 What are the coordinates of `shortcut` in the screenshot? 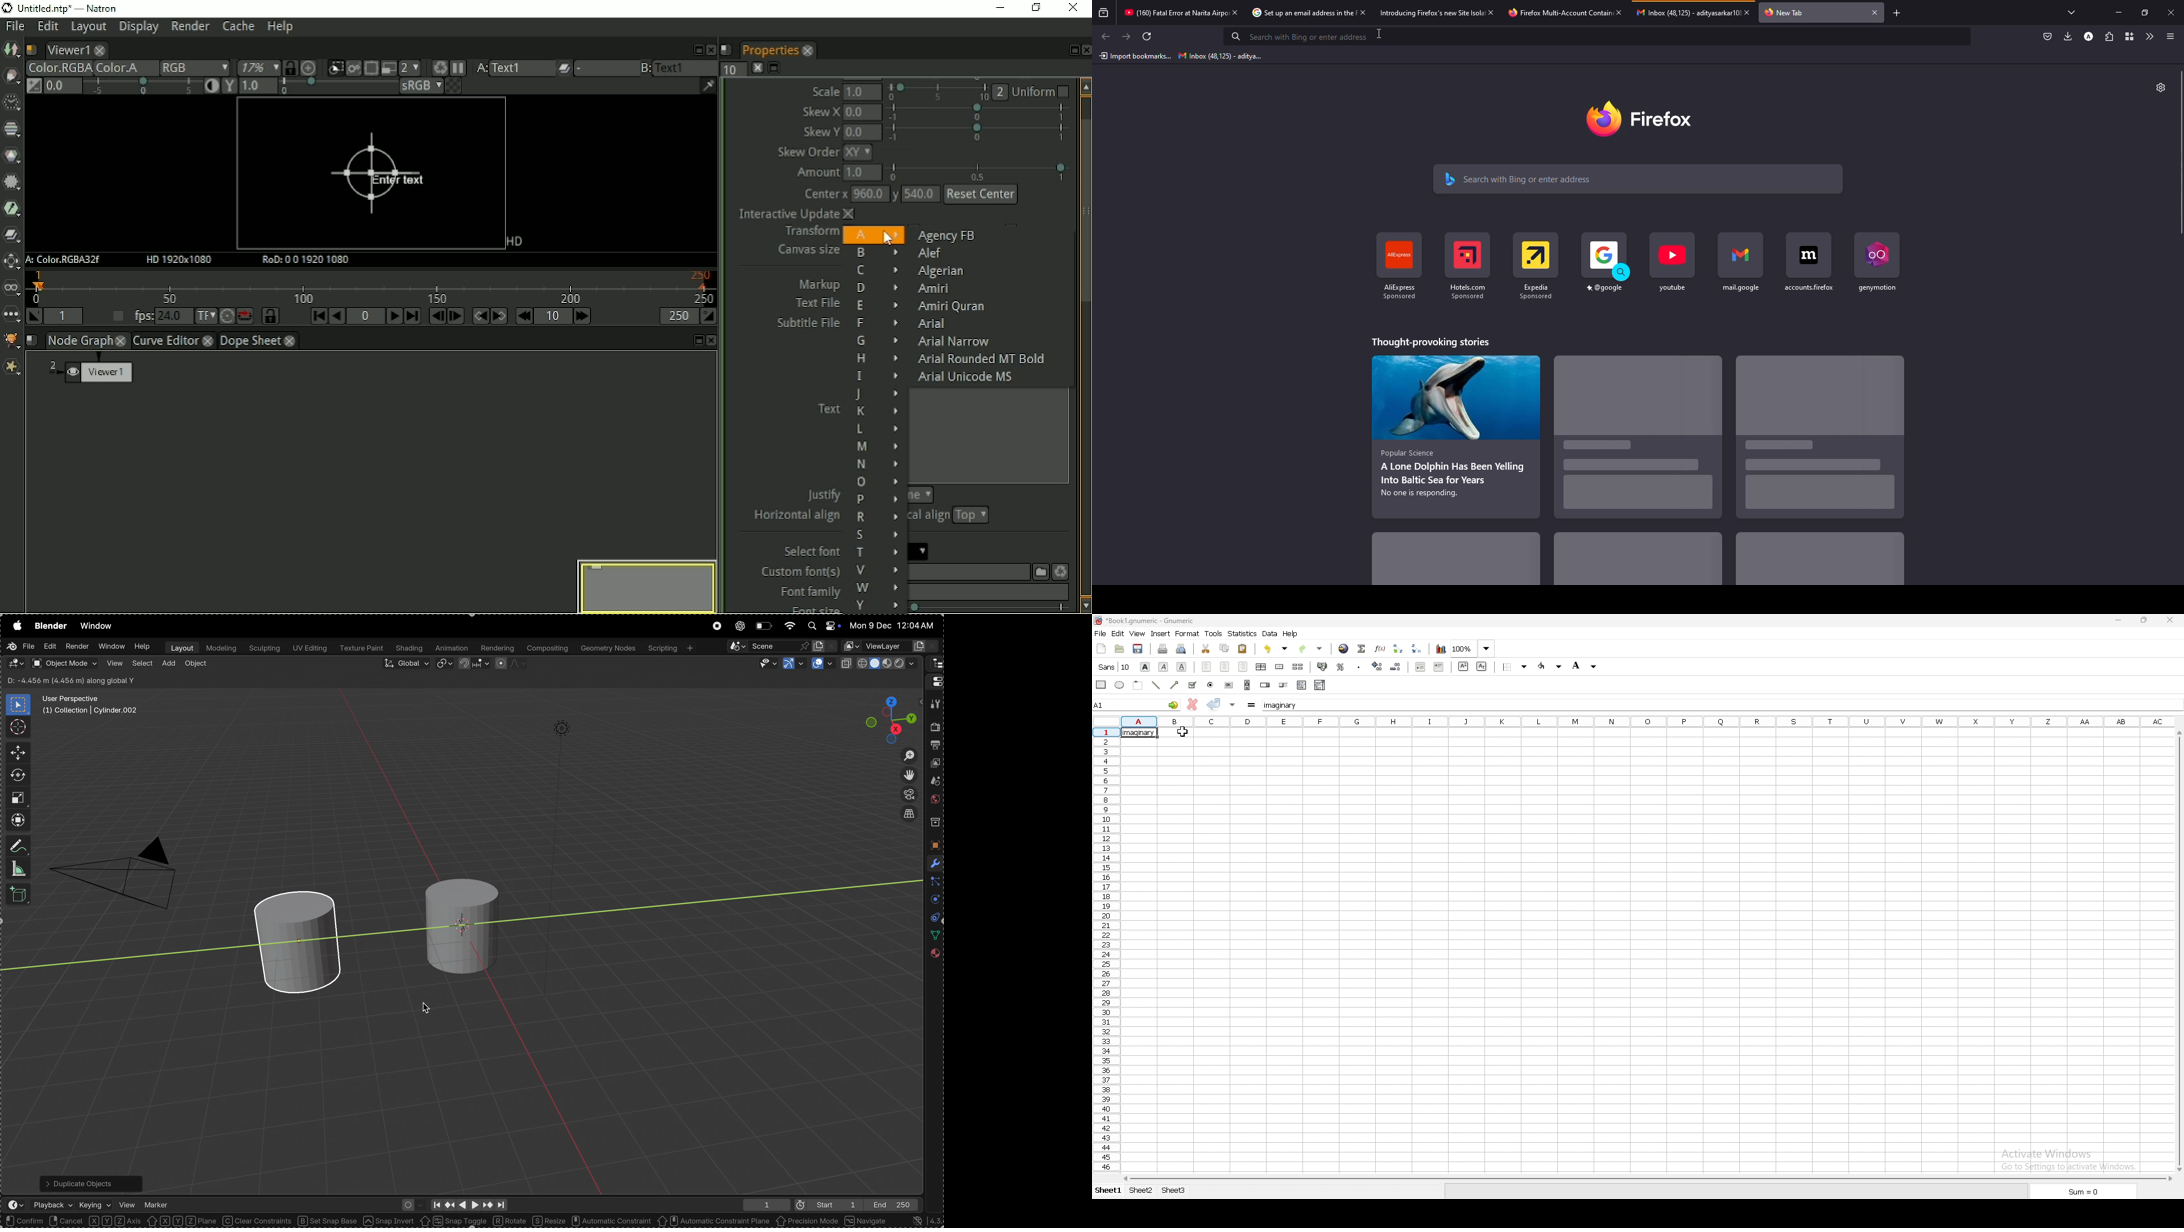 It's located at (1400, 265).